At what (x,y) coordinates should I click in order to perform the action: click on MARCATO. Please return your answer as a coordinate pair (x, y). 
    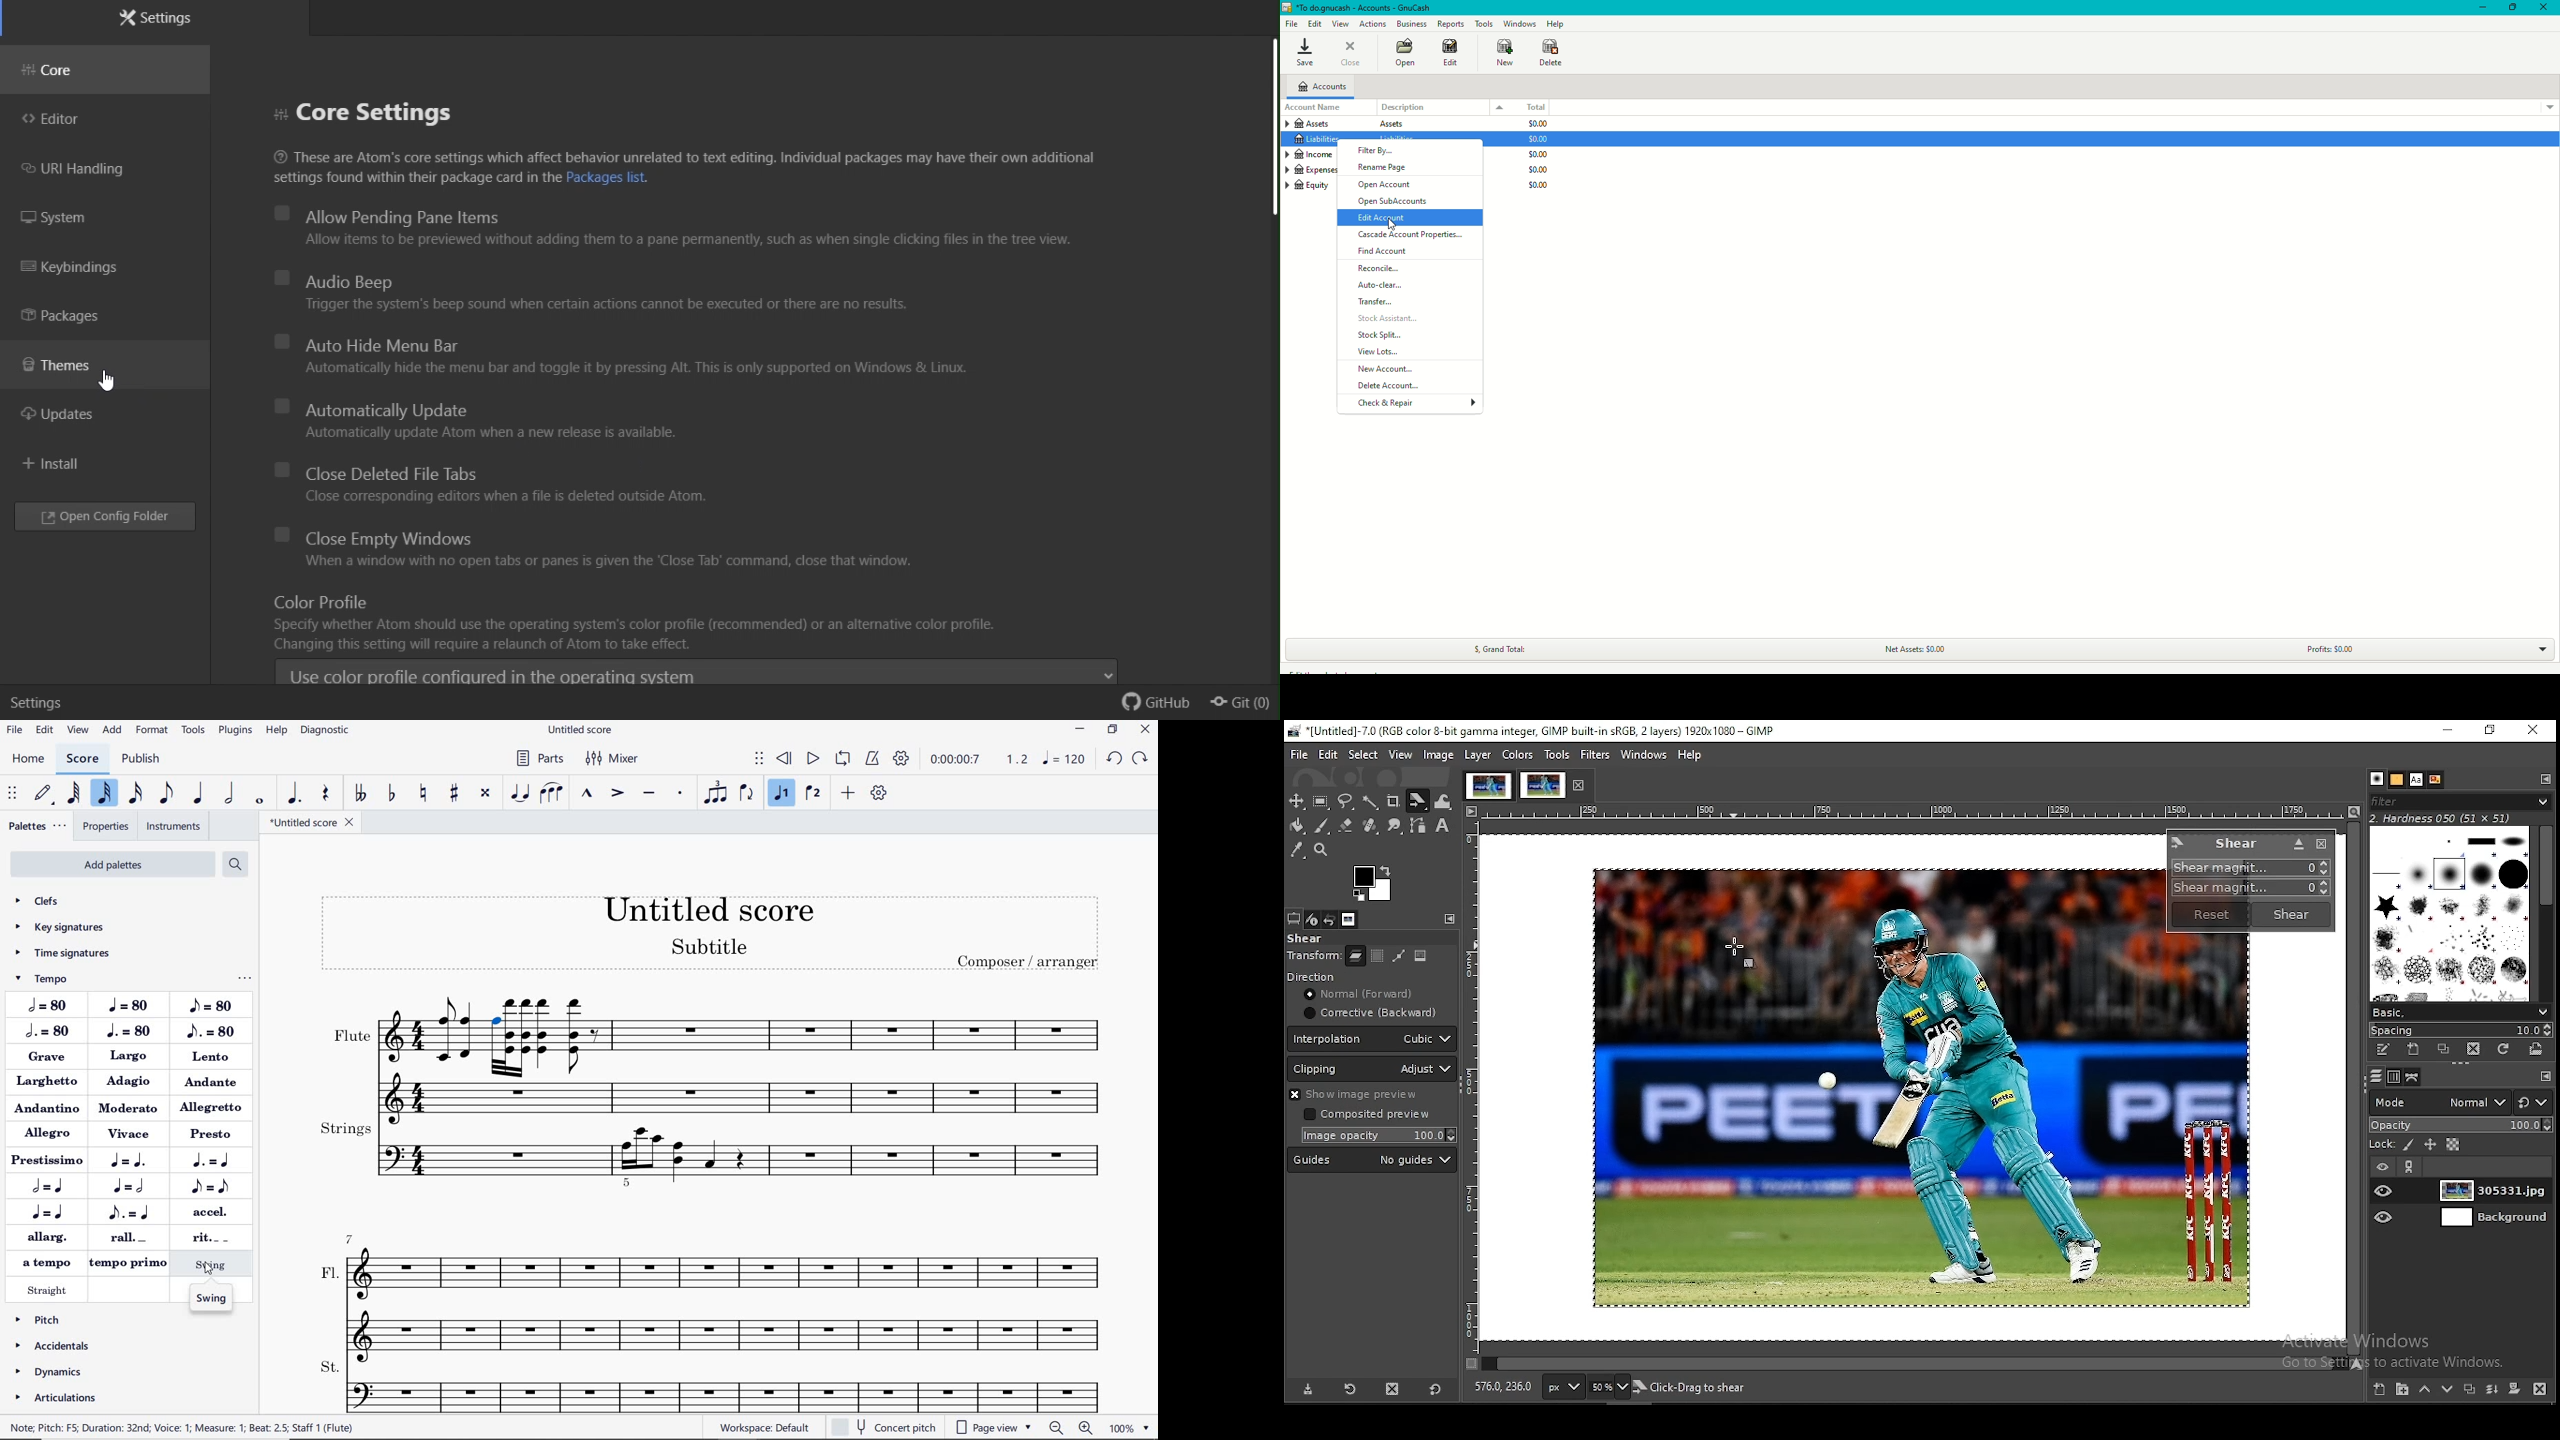
    Looking at the image, I should click on (586, 796).